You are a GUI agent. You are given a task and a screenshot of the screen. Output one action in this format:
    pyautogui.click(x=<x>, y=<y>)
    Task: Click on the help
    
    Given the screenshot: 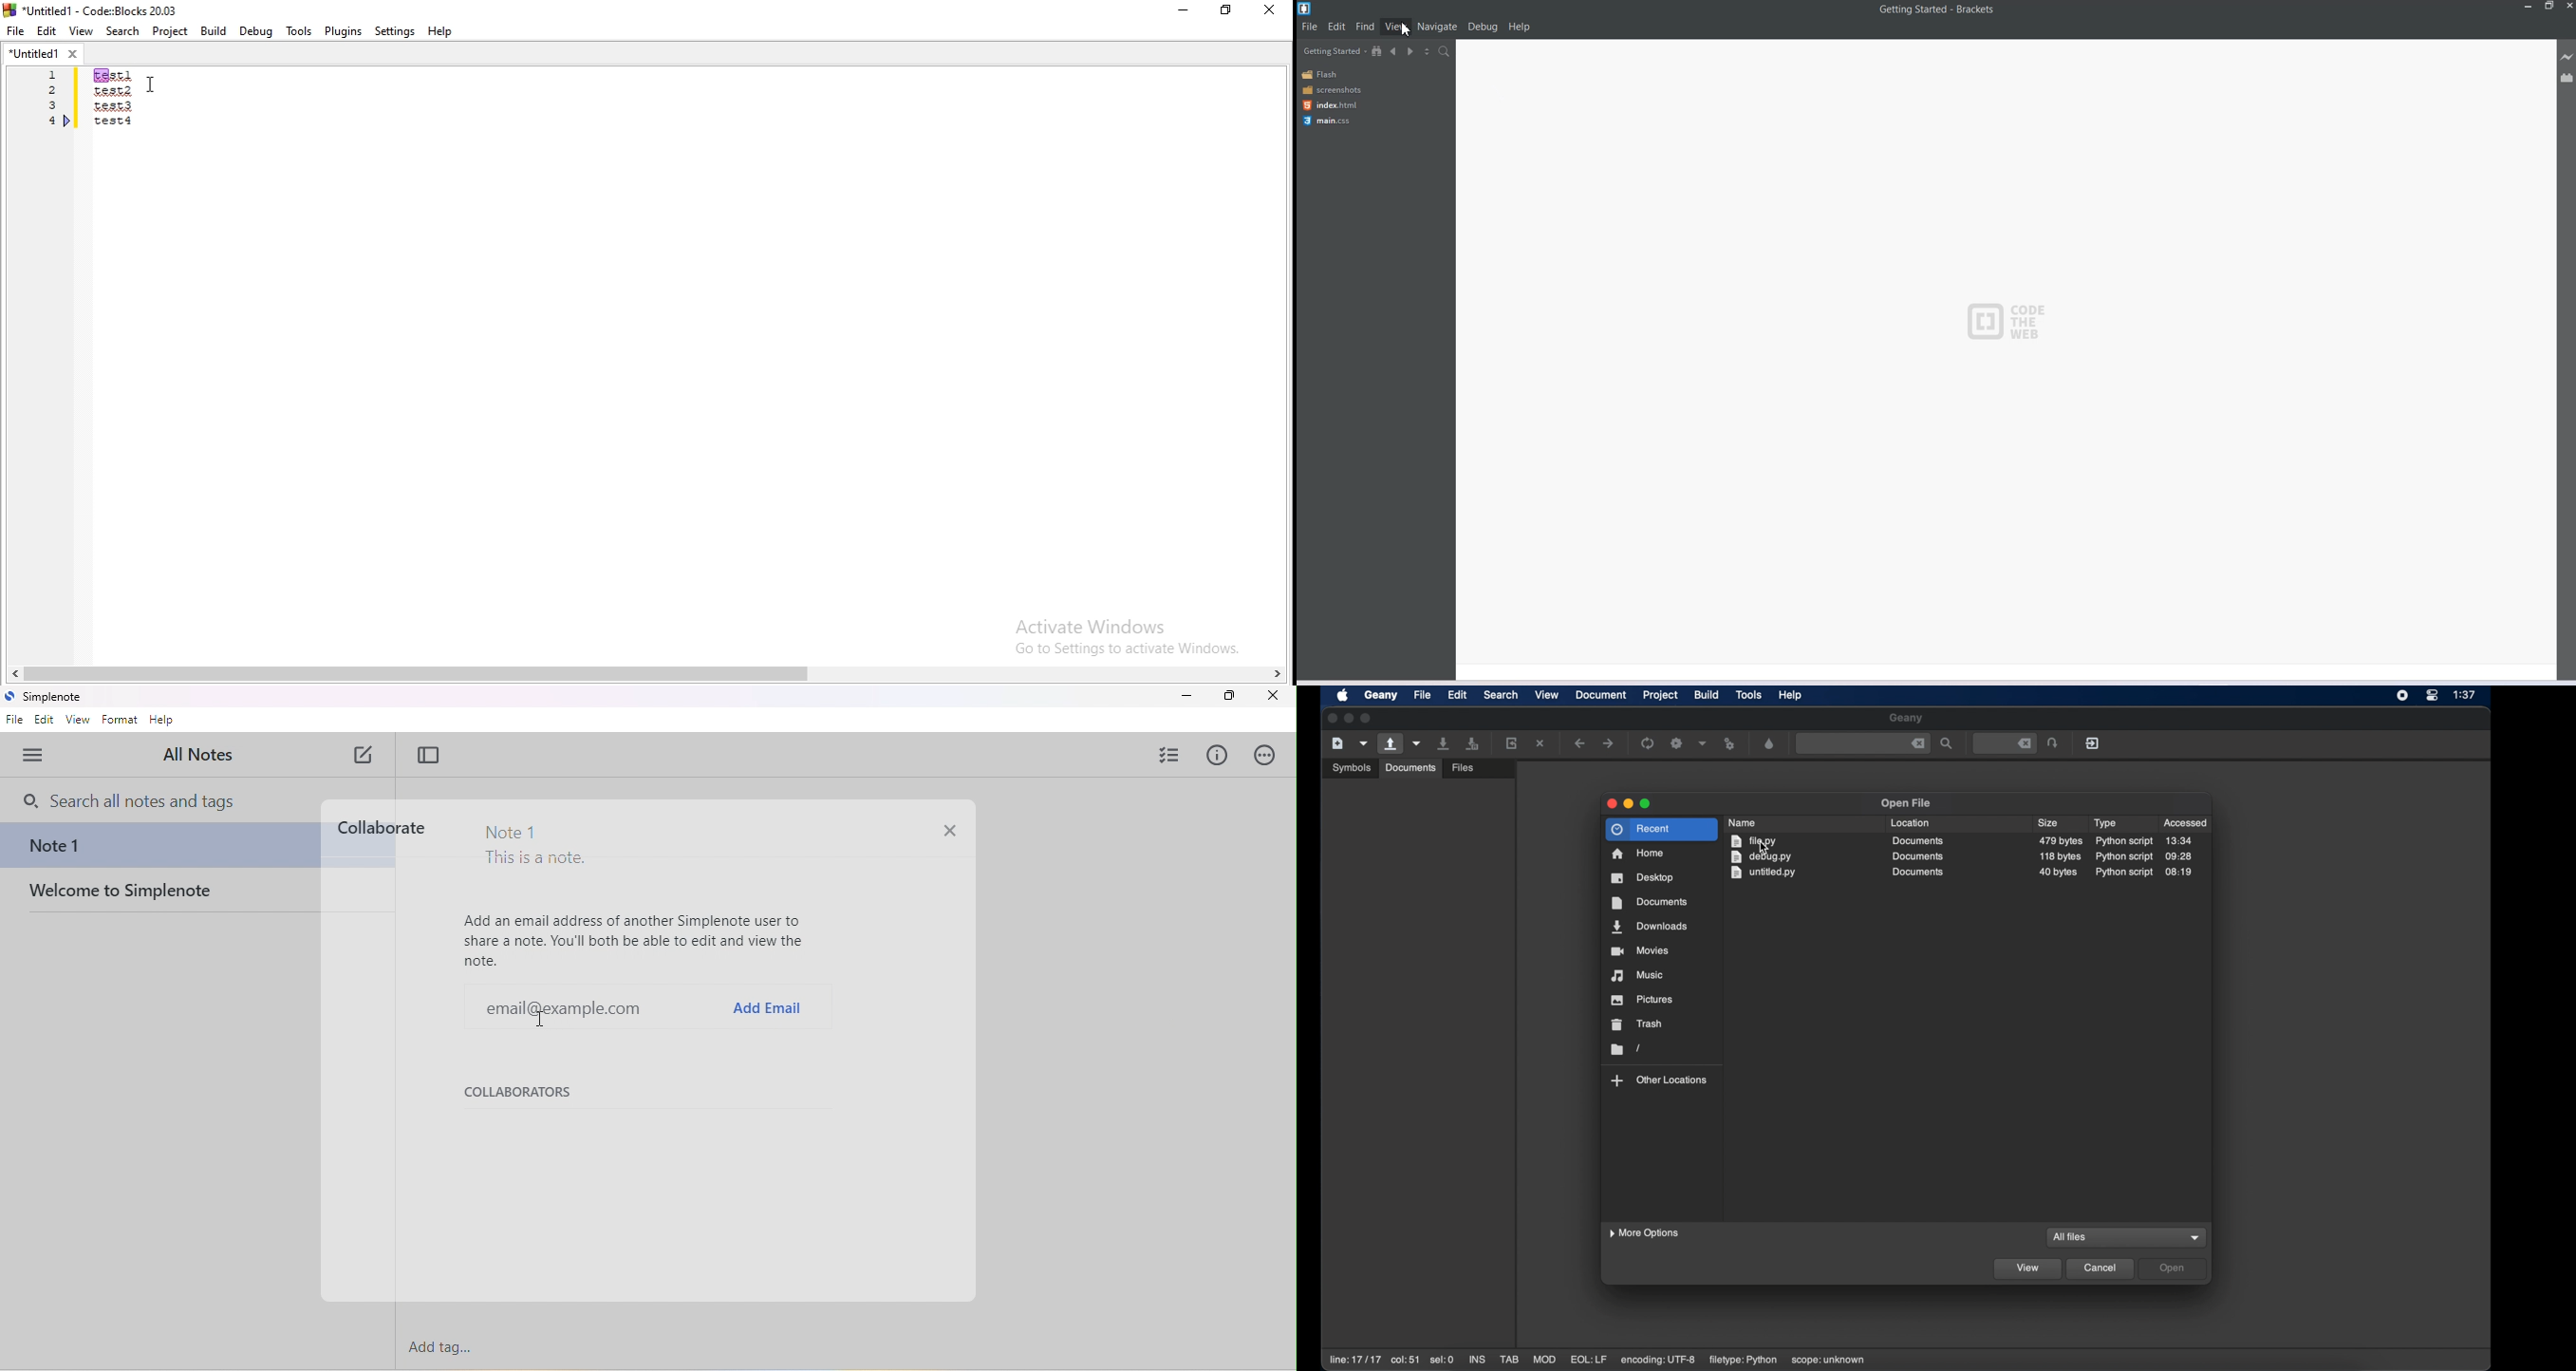 What is the action you would take?
    pyautogui.click(x=162, y=721)
    